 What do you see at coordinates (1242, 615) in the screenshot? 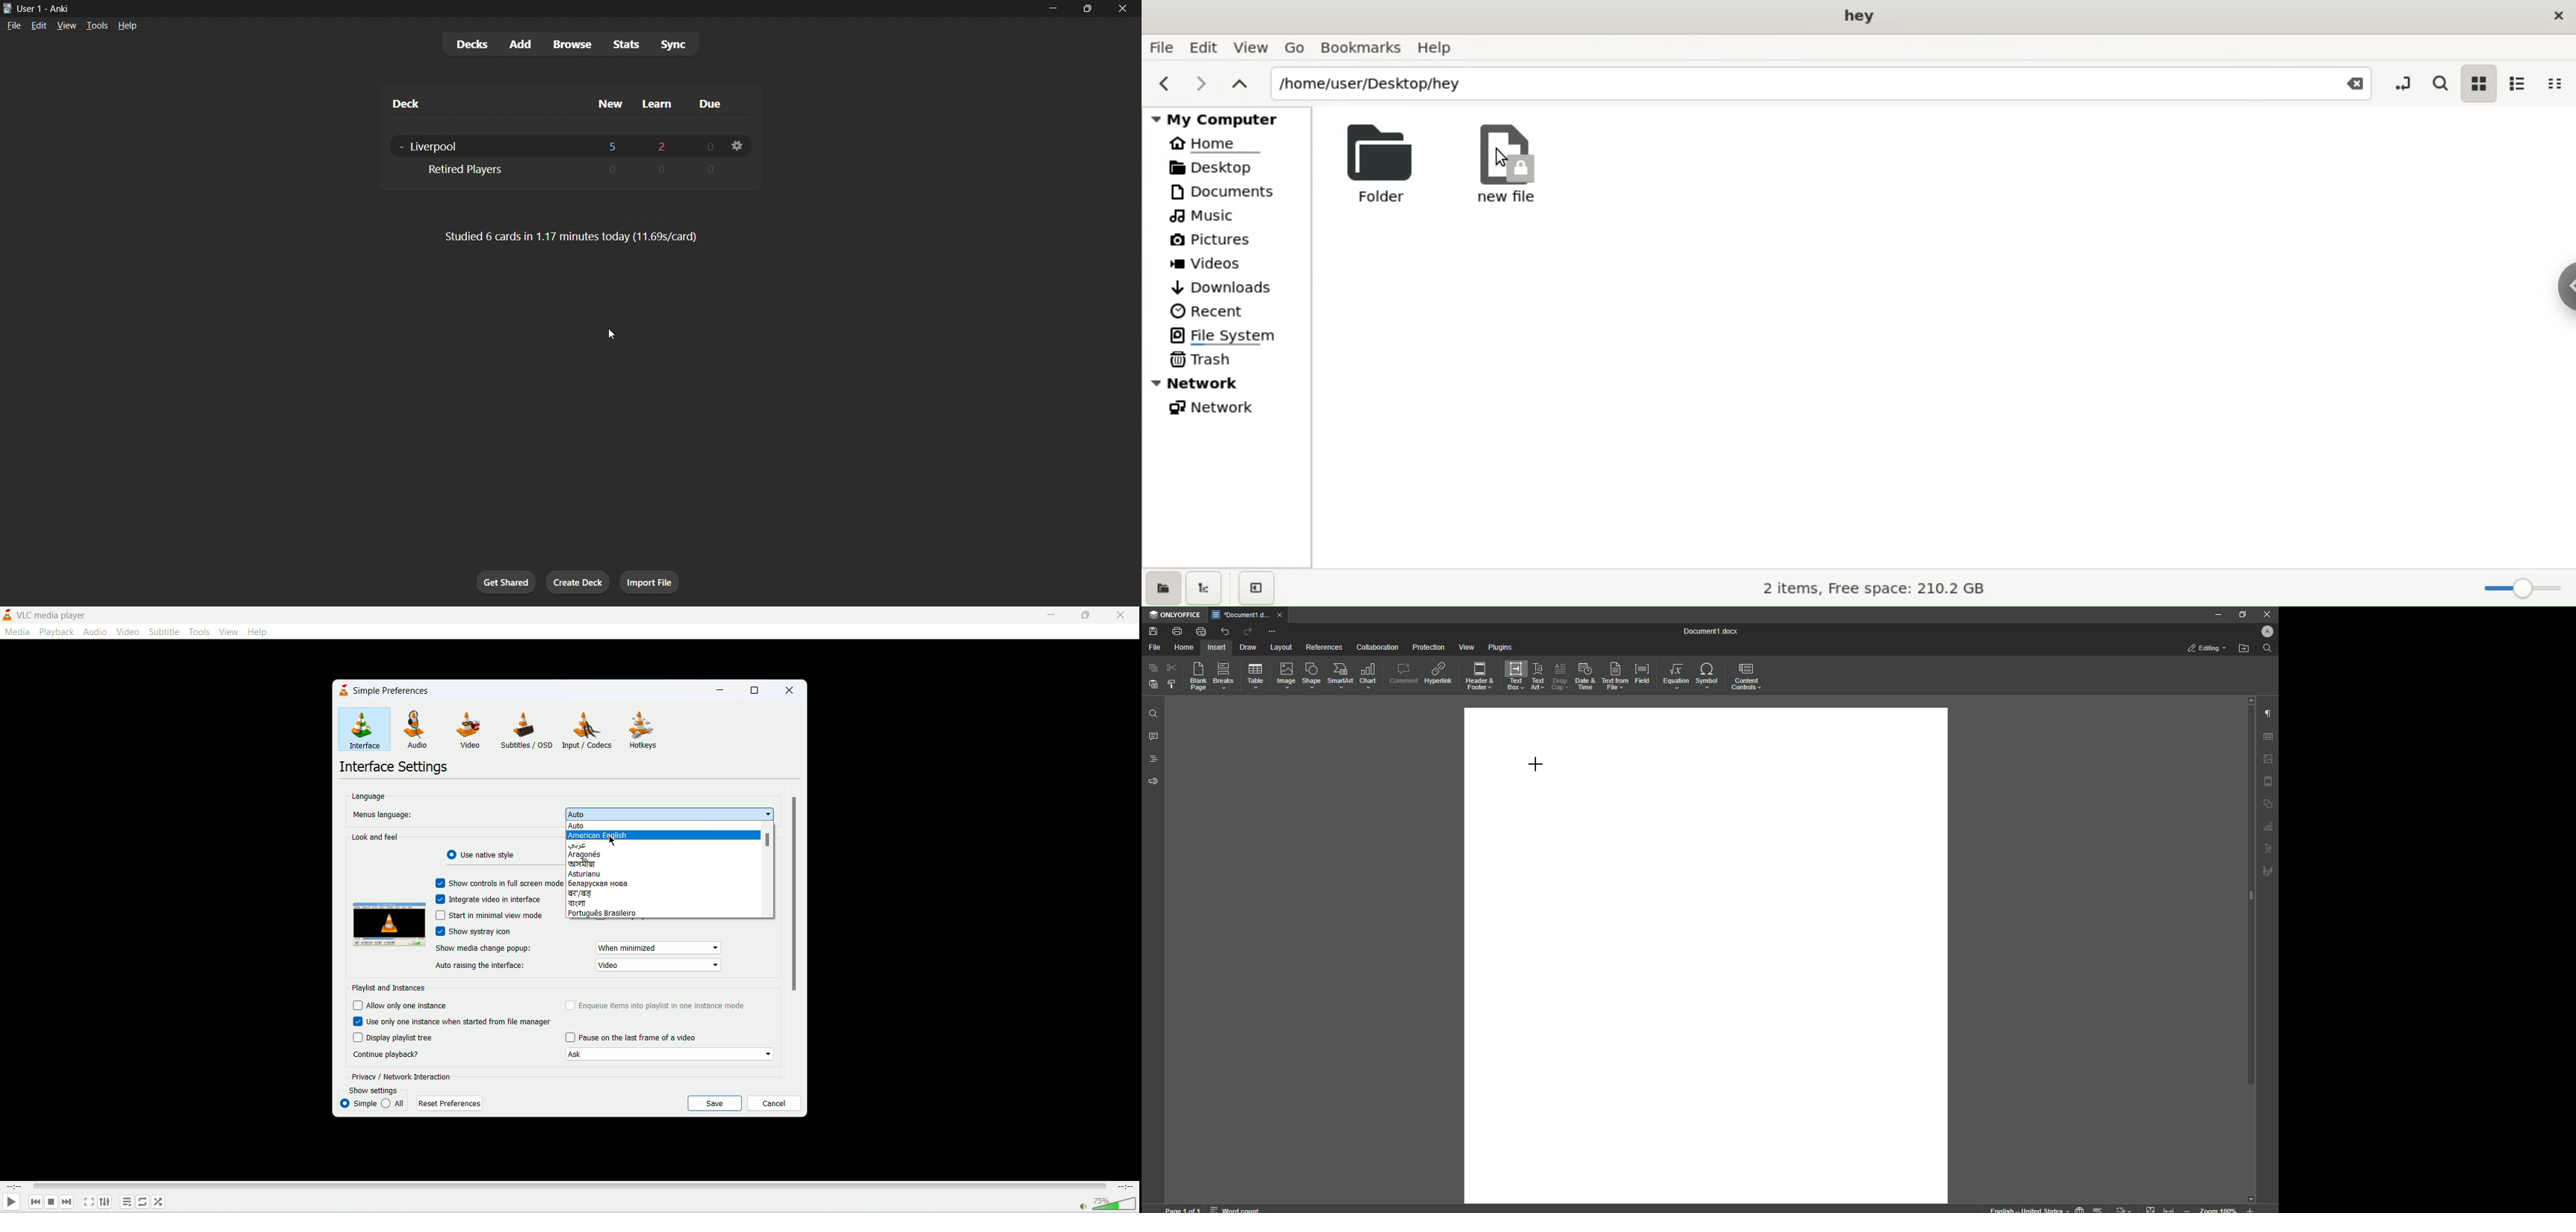
I see `Tab 1` at bounding box center [1242, 615].